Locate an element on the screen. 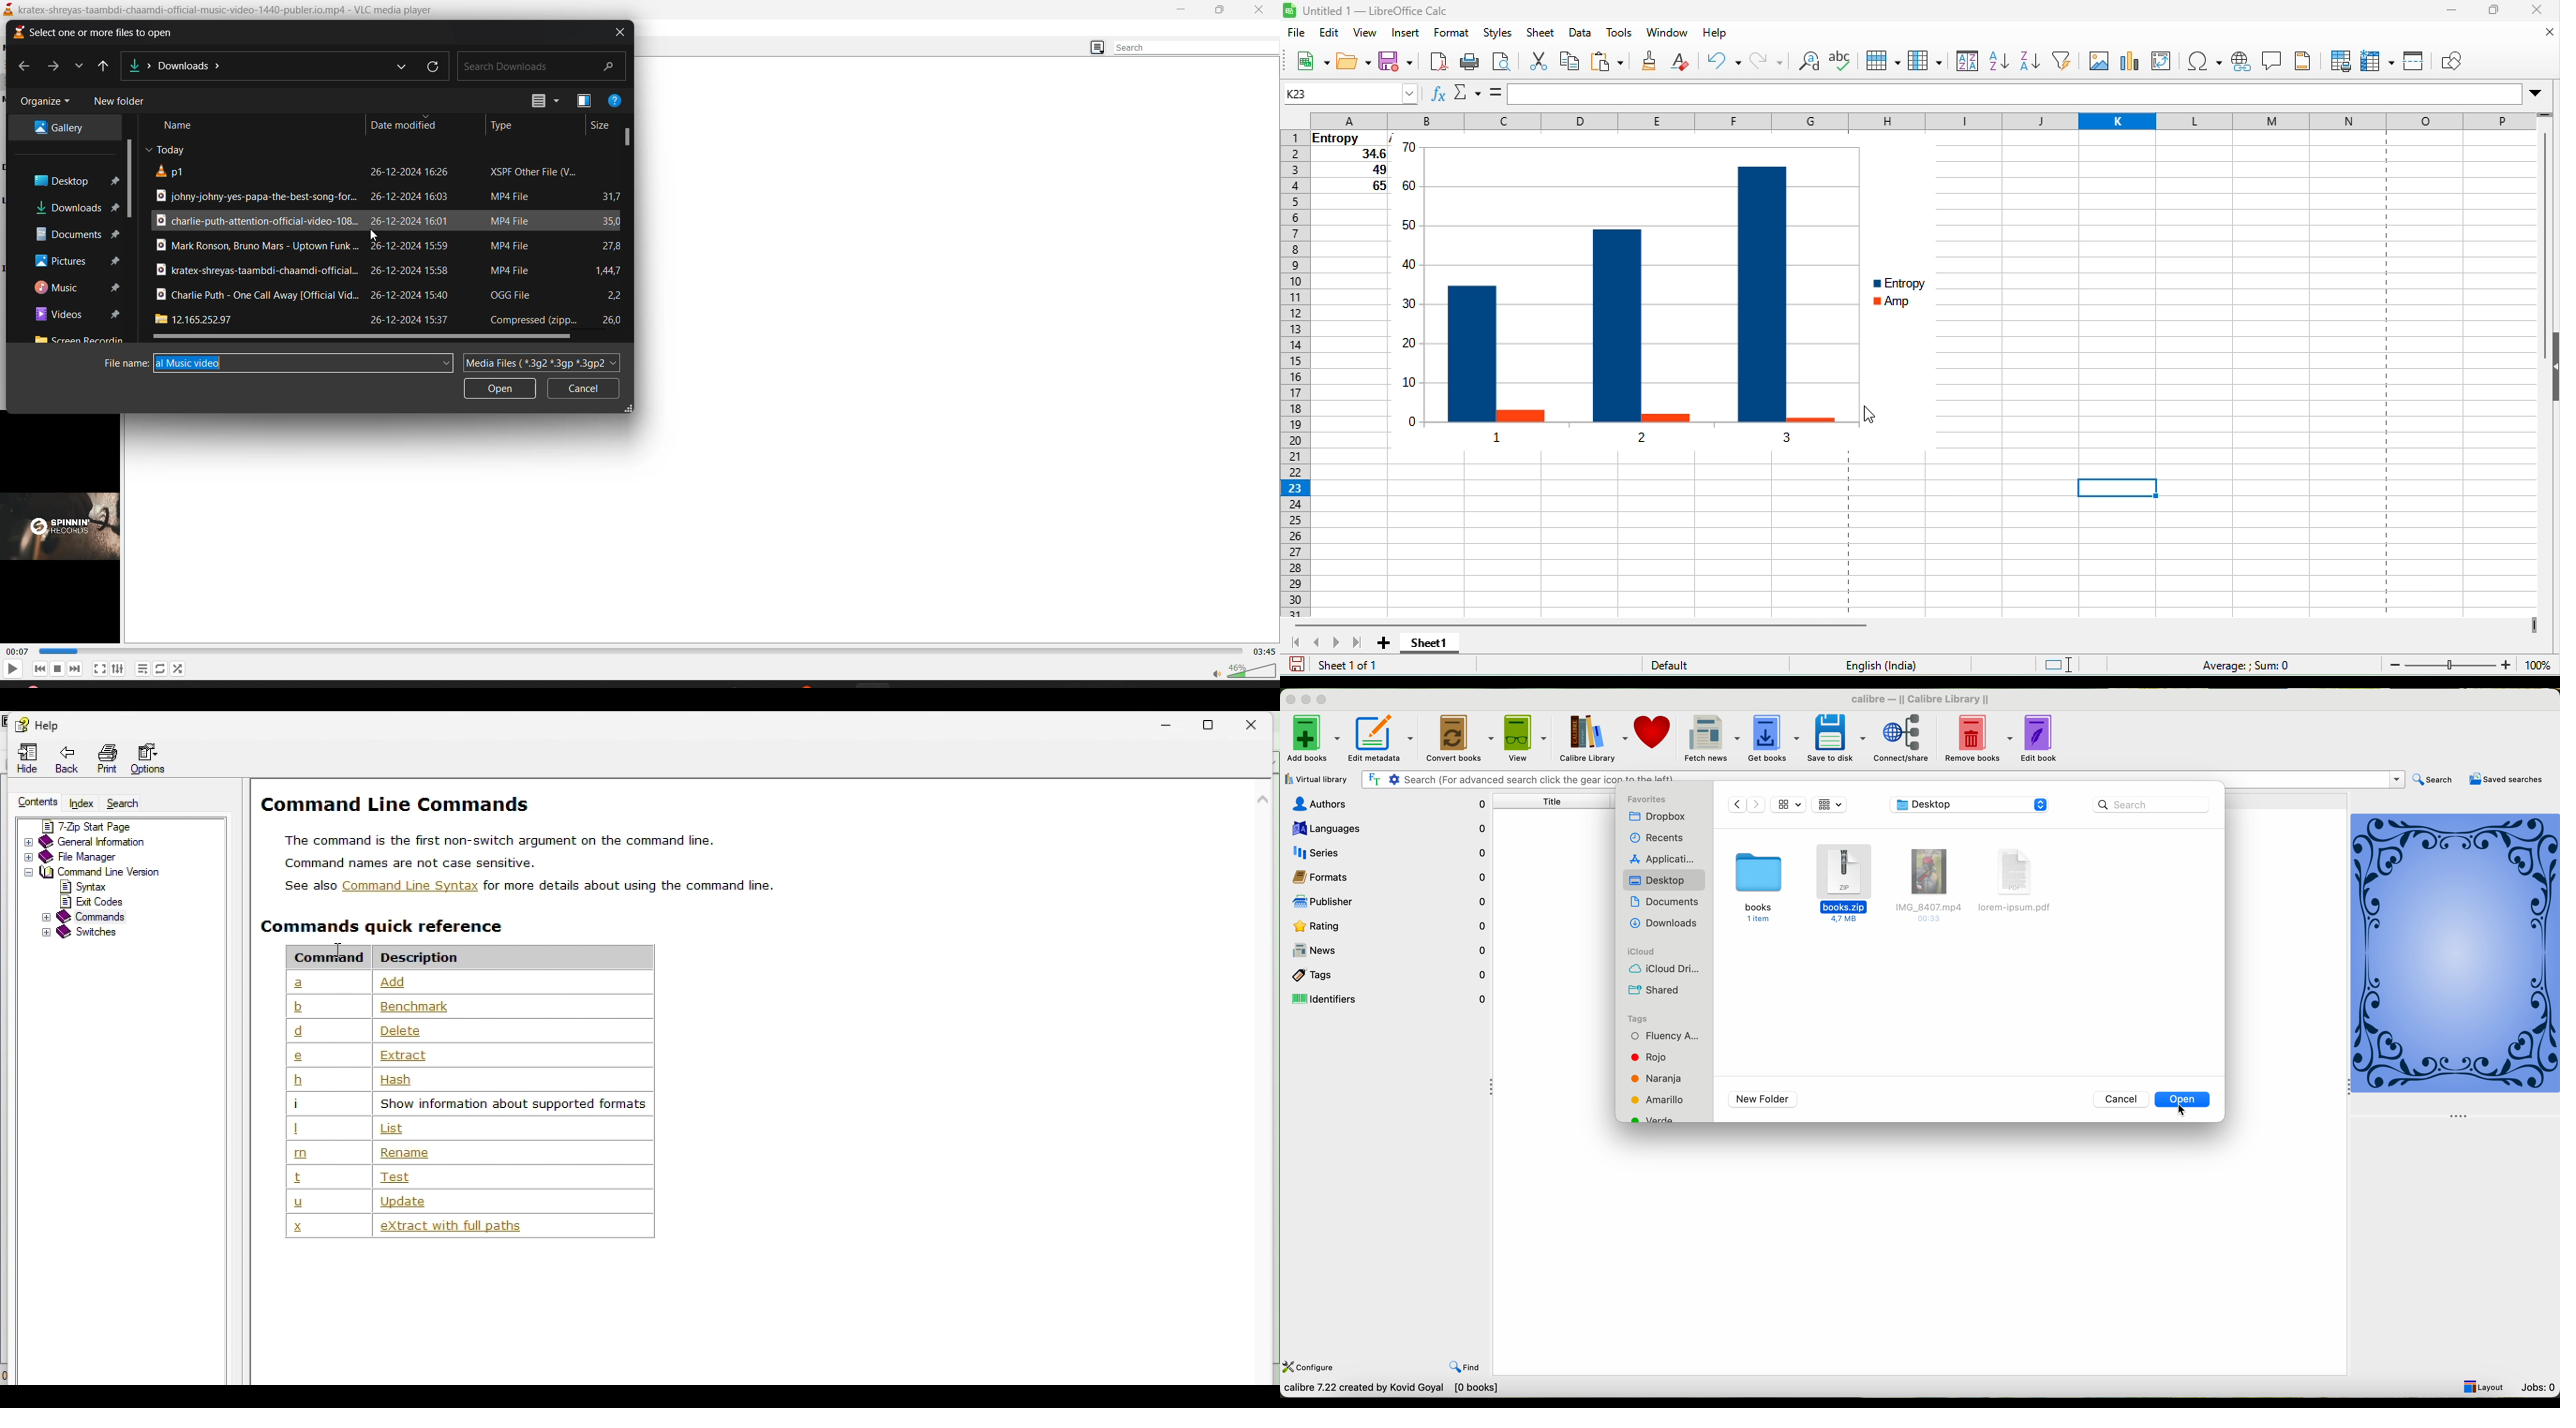 The width and height of the screenshot is (2576, 1428). cancel is located at coordinates (2122, 1098).